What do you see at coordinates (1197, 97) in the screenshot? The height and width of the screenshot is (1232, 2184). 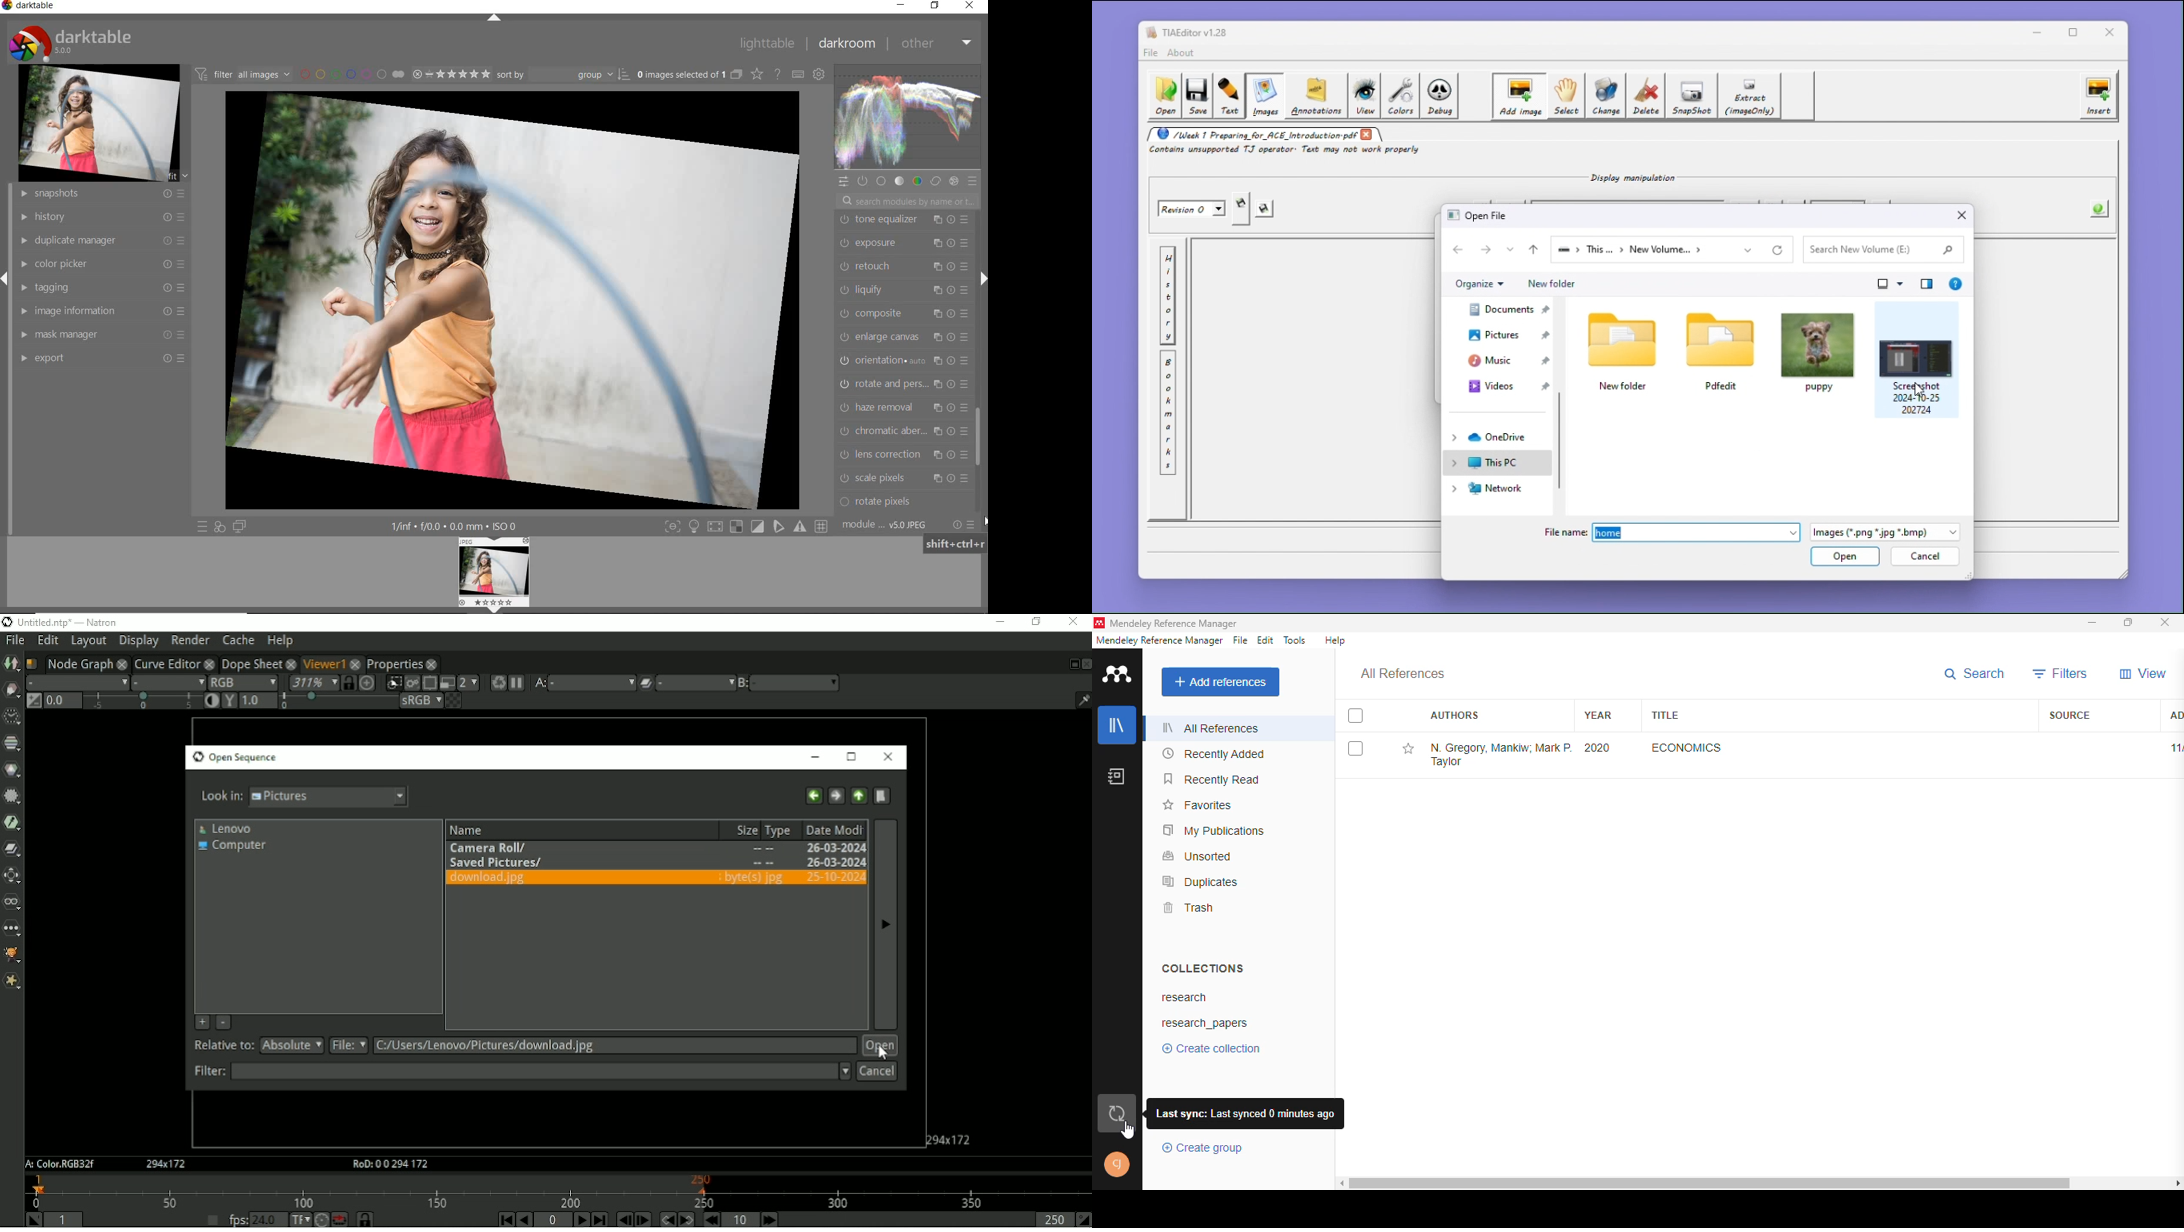 I see `save` at bounding box center [1197, 97].